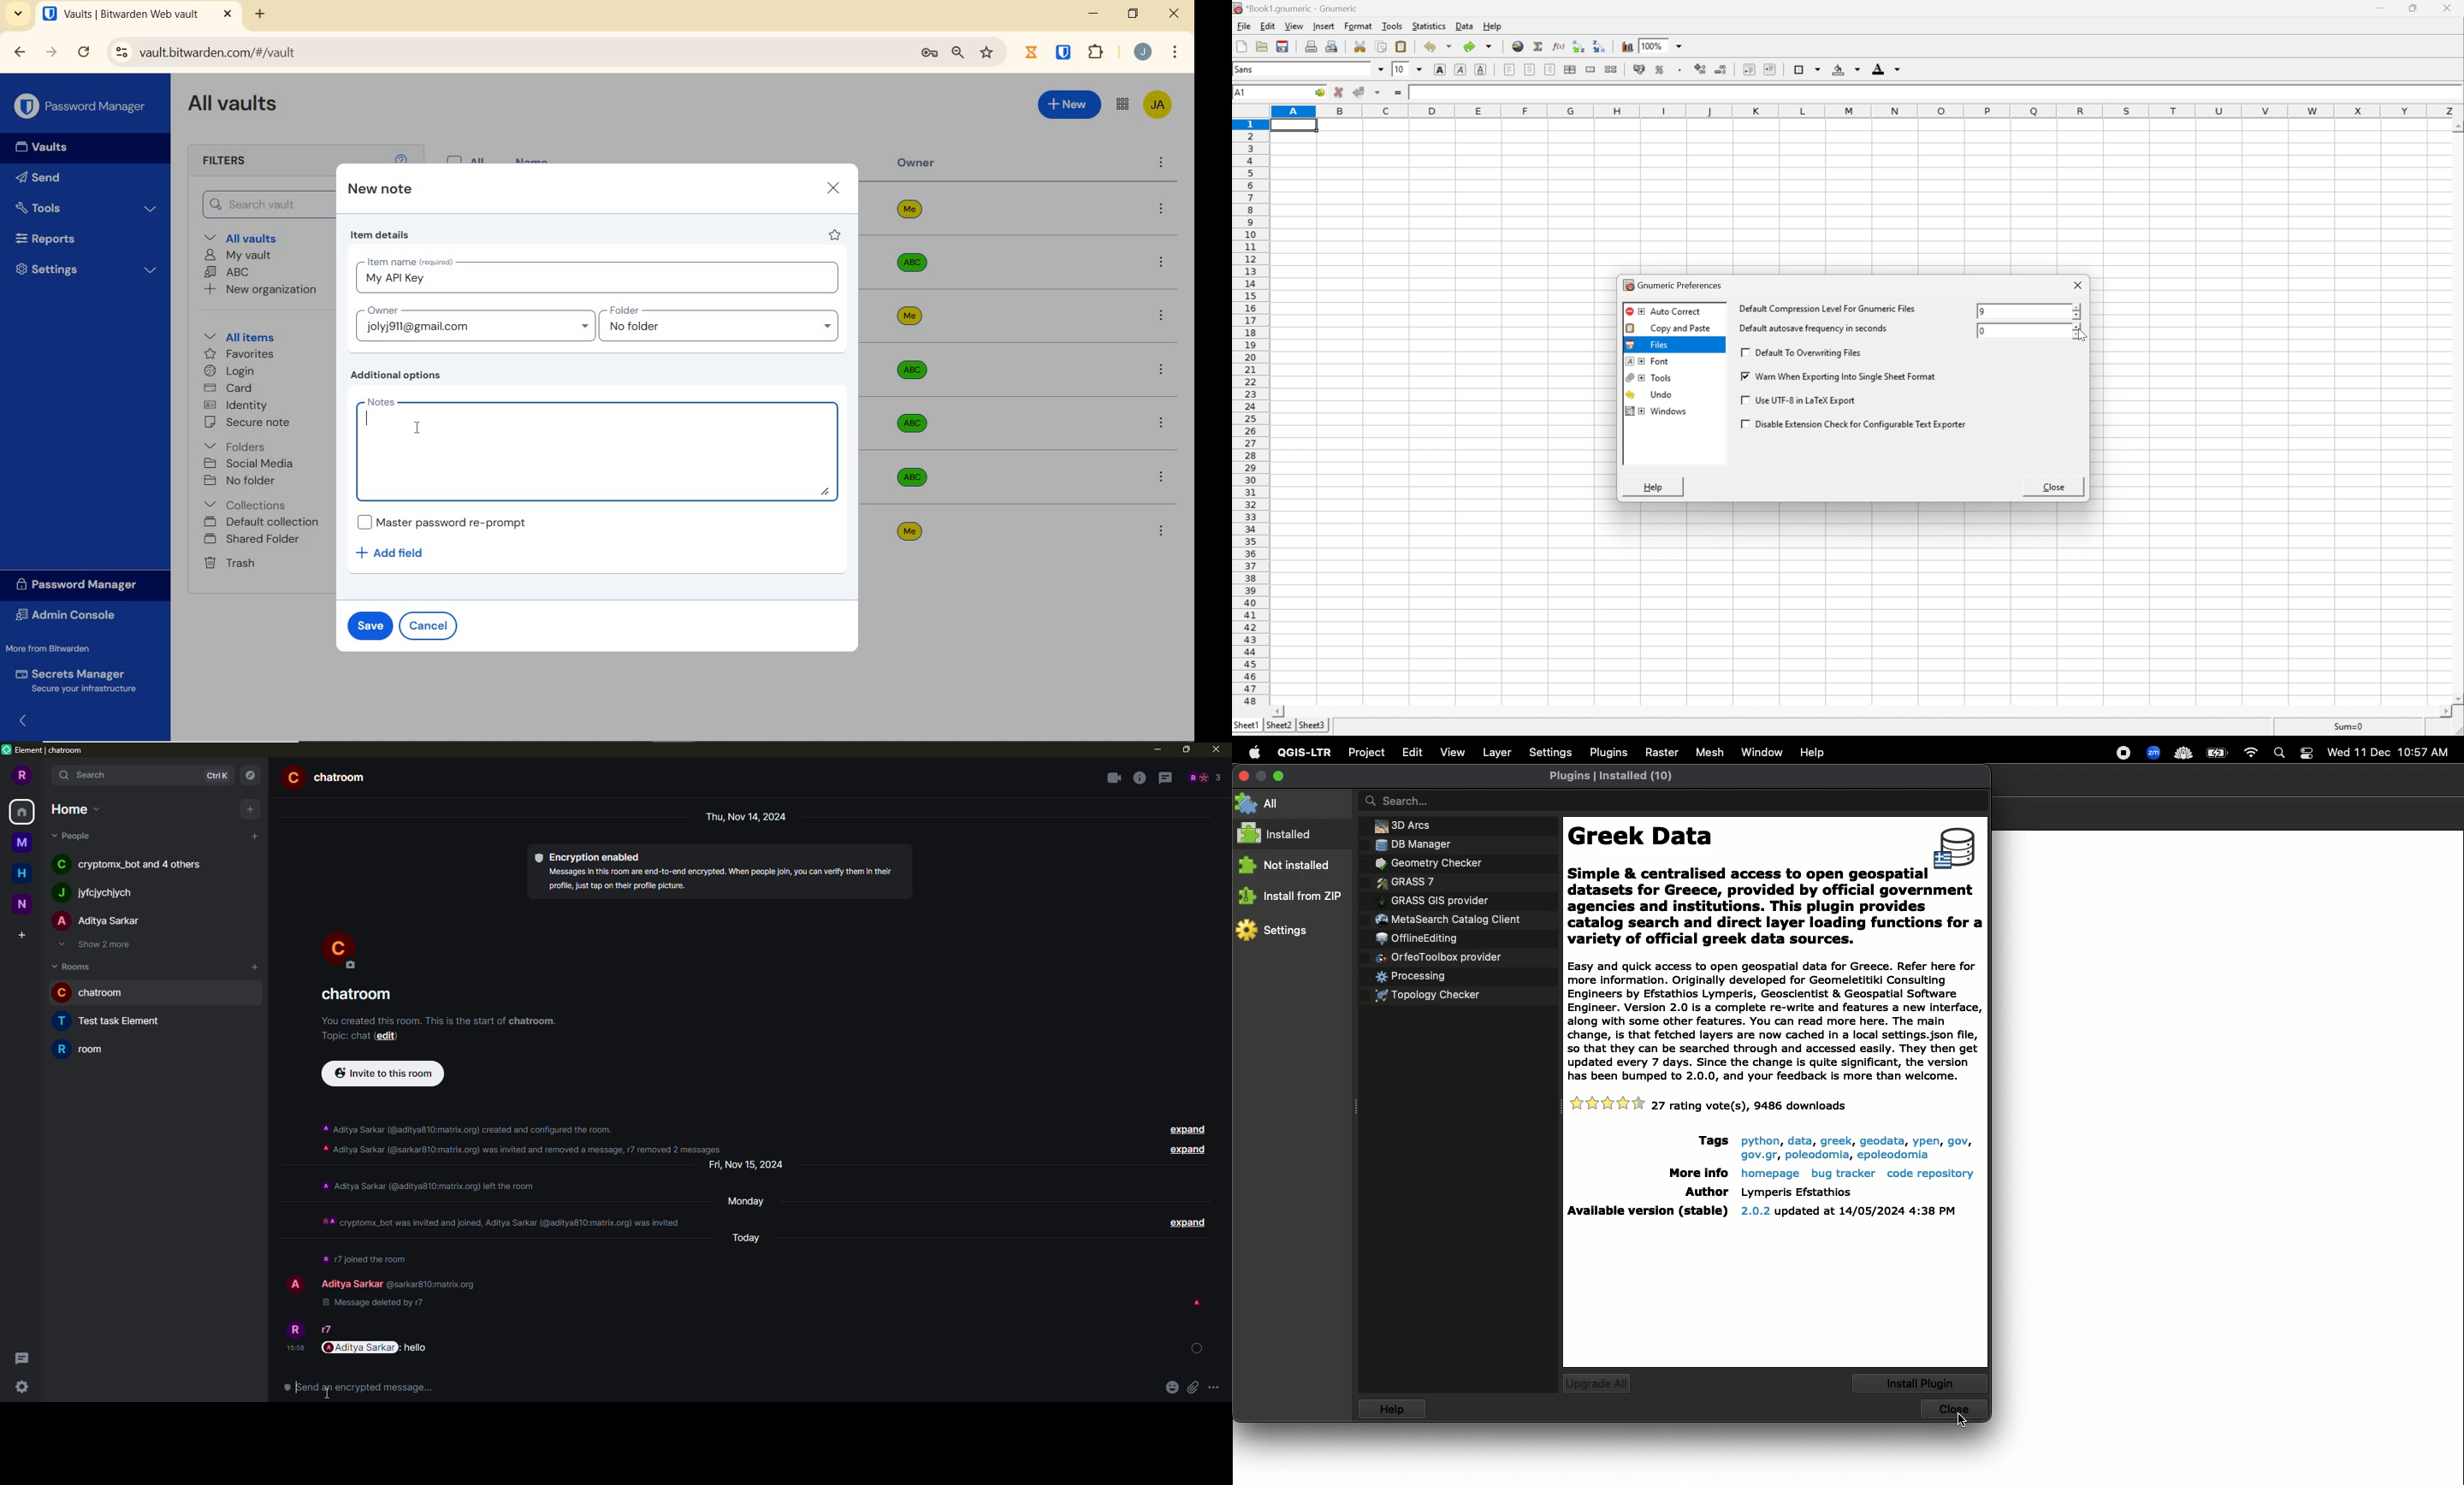 Image resolution: width=2464 pixels, height=1512 pixels. I want to click on Account, so click(1144, 53).